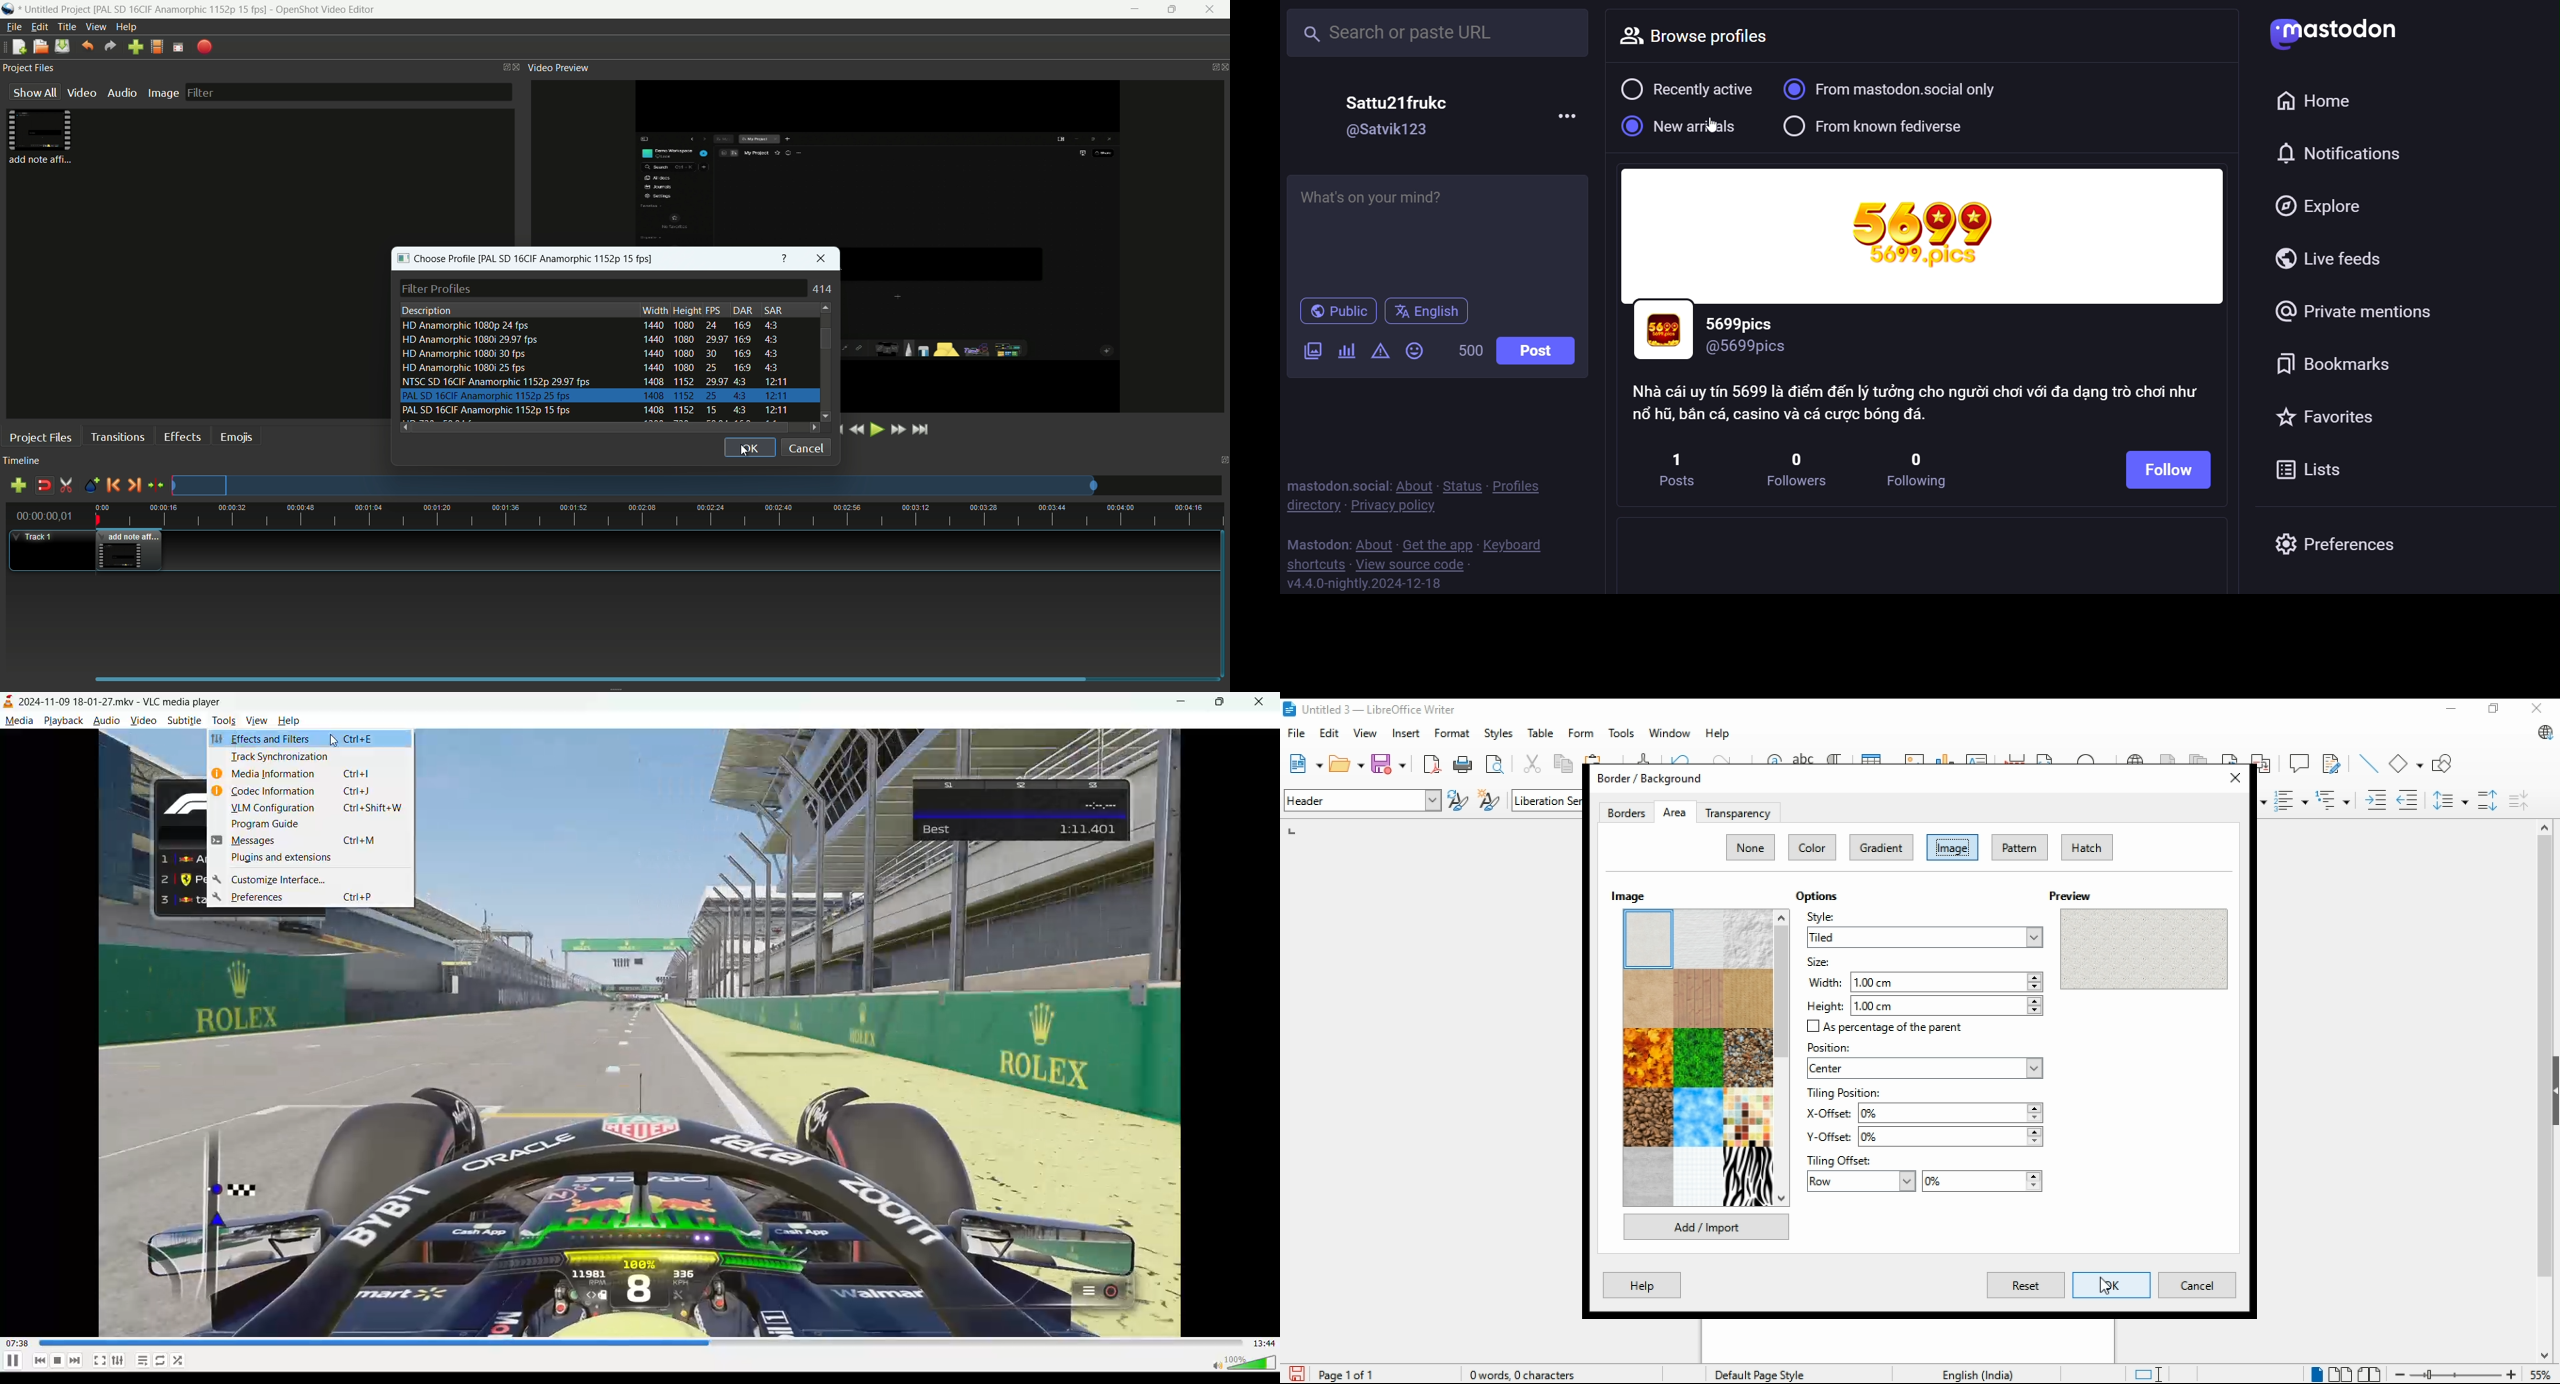 This screenshot has width=2576, height=1400. Describe the element at coordinates (1568, 116) in the screenshot. I see `more` at that location.